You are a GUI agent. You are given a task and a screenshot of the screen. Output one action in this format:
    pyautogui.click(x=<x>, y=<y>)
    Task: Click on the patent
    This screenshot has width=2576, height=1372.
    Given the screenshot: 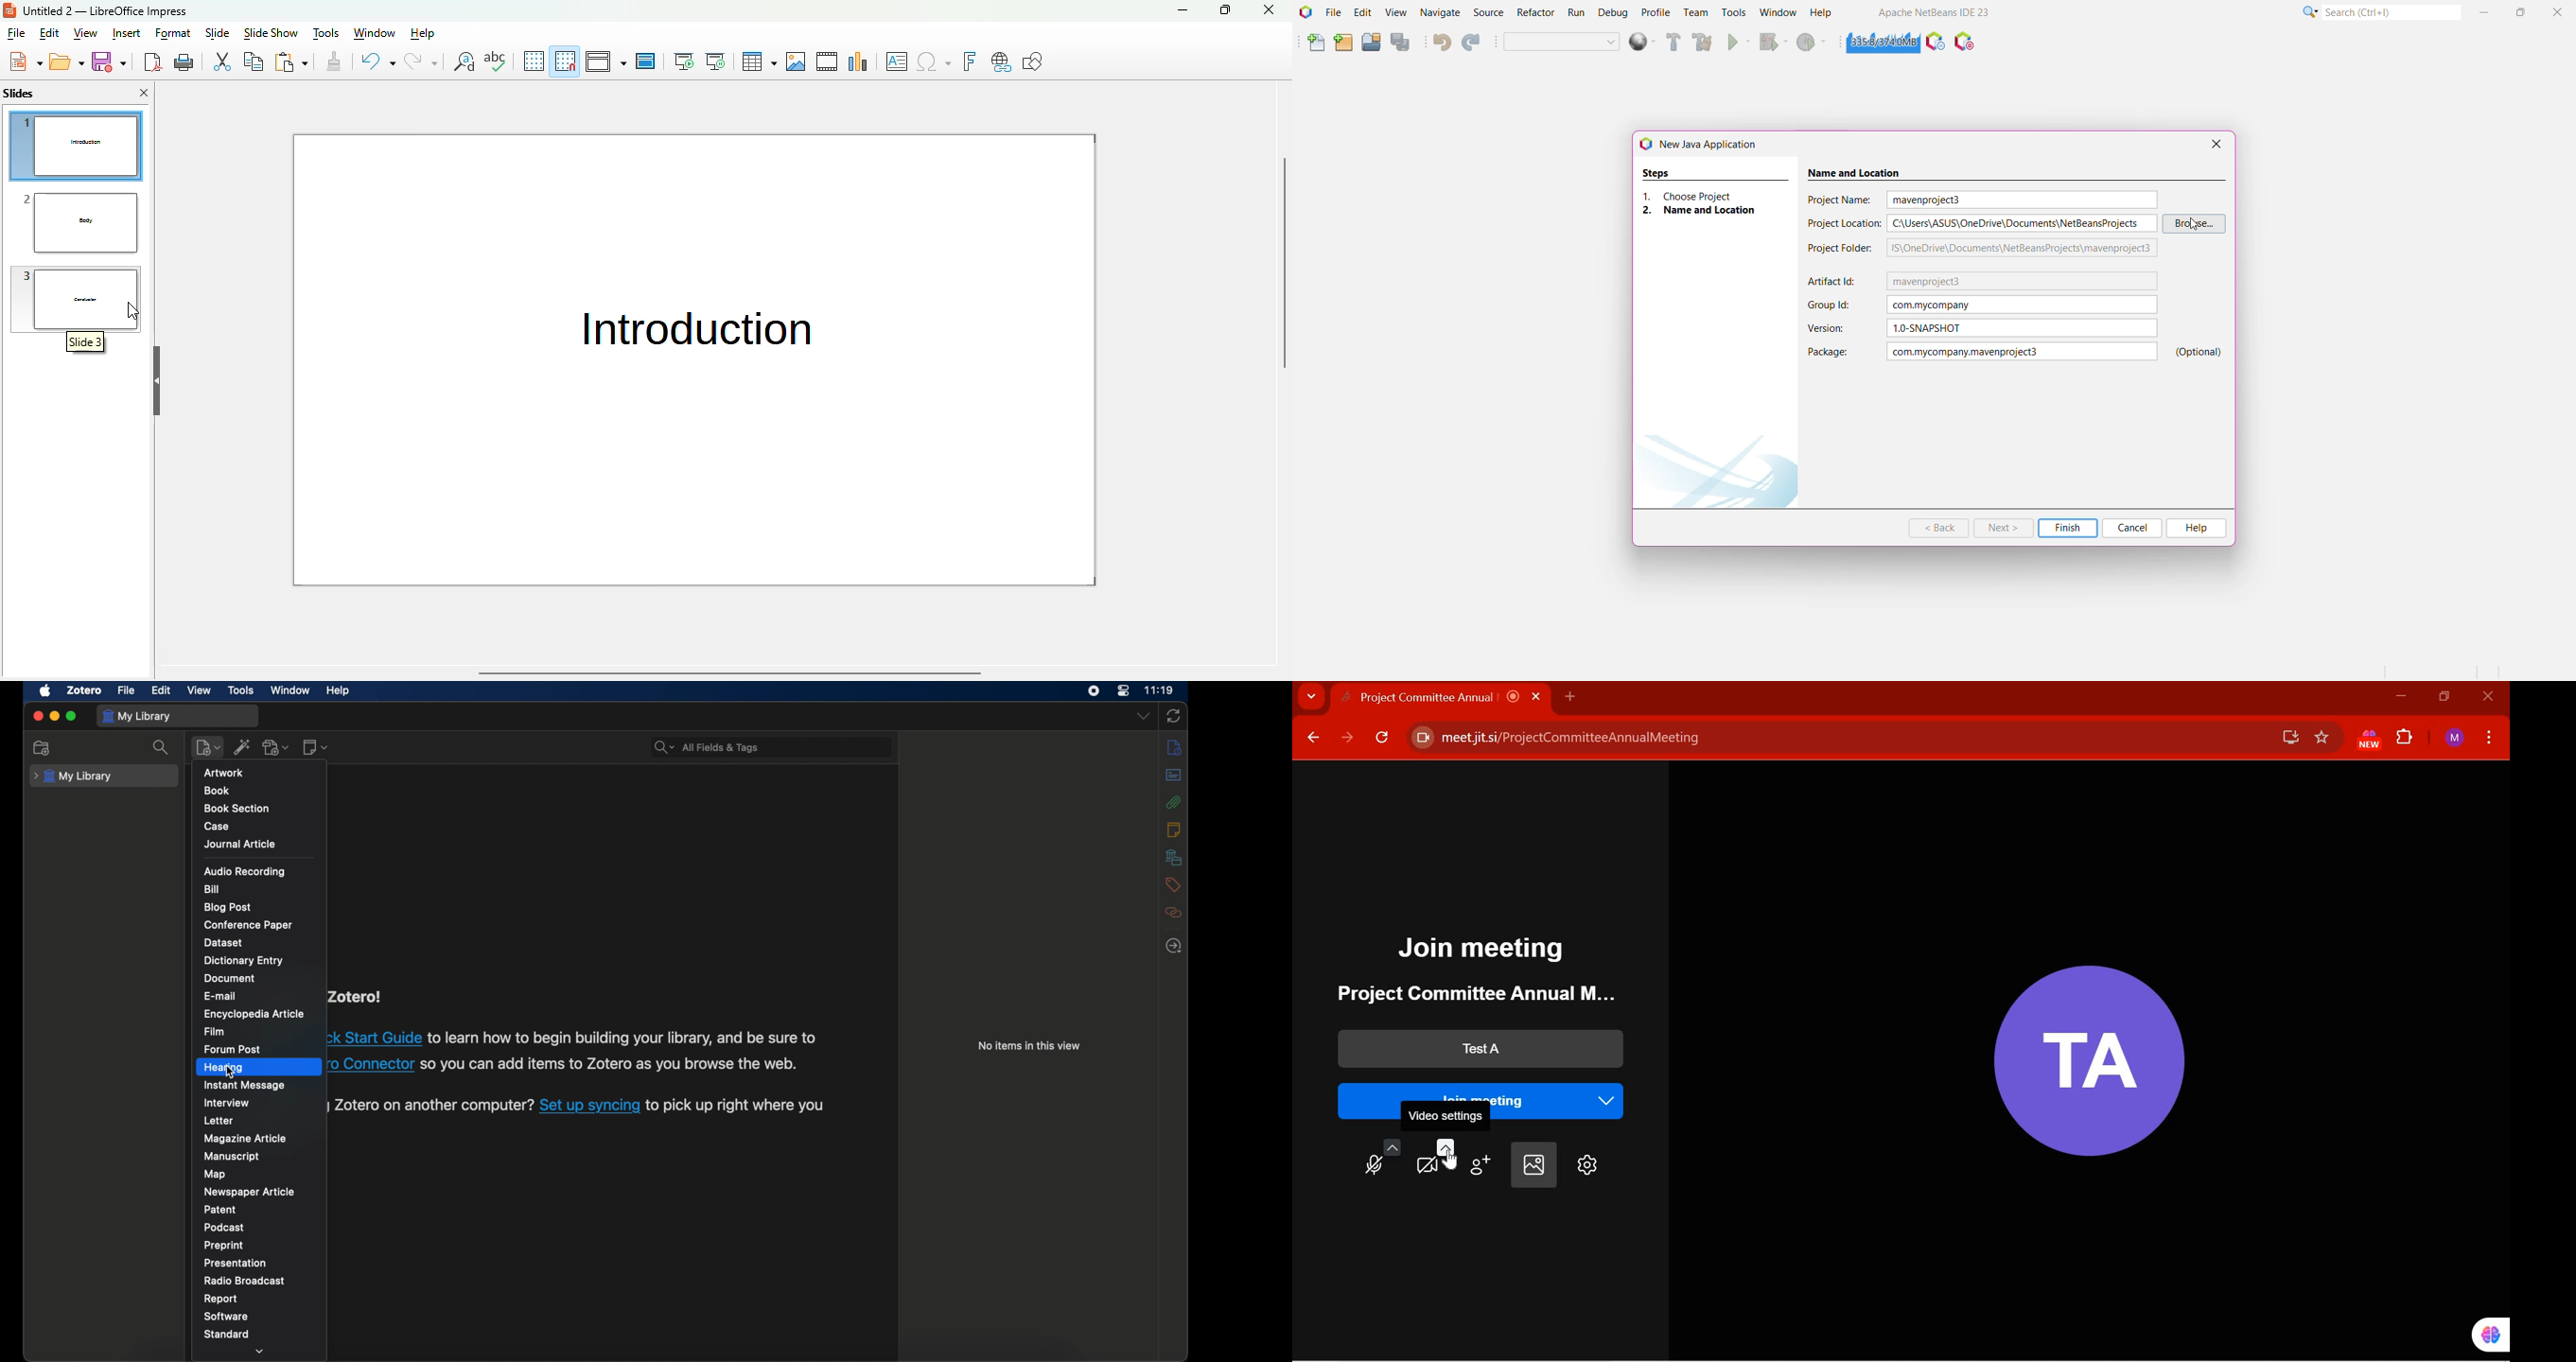 What is the action you would take?
    pyautogui.click(x=220, y=1209)
    